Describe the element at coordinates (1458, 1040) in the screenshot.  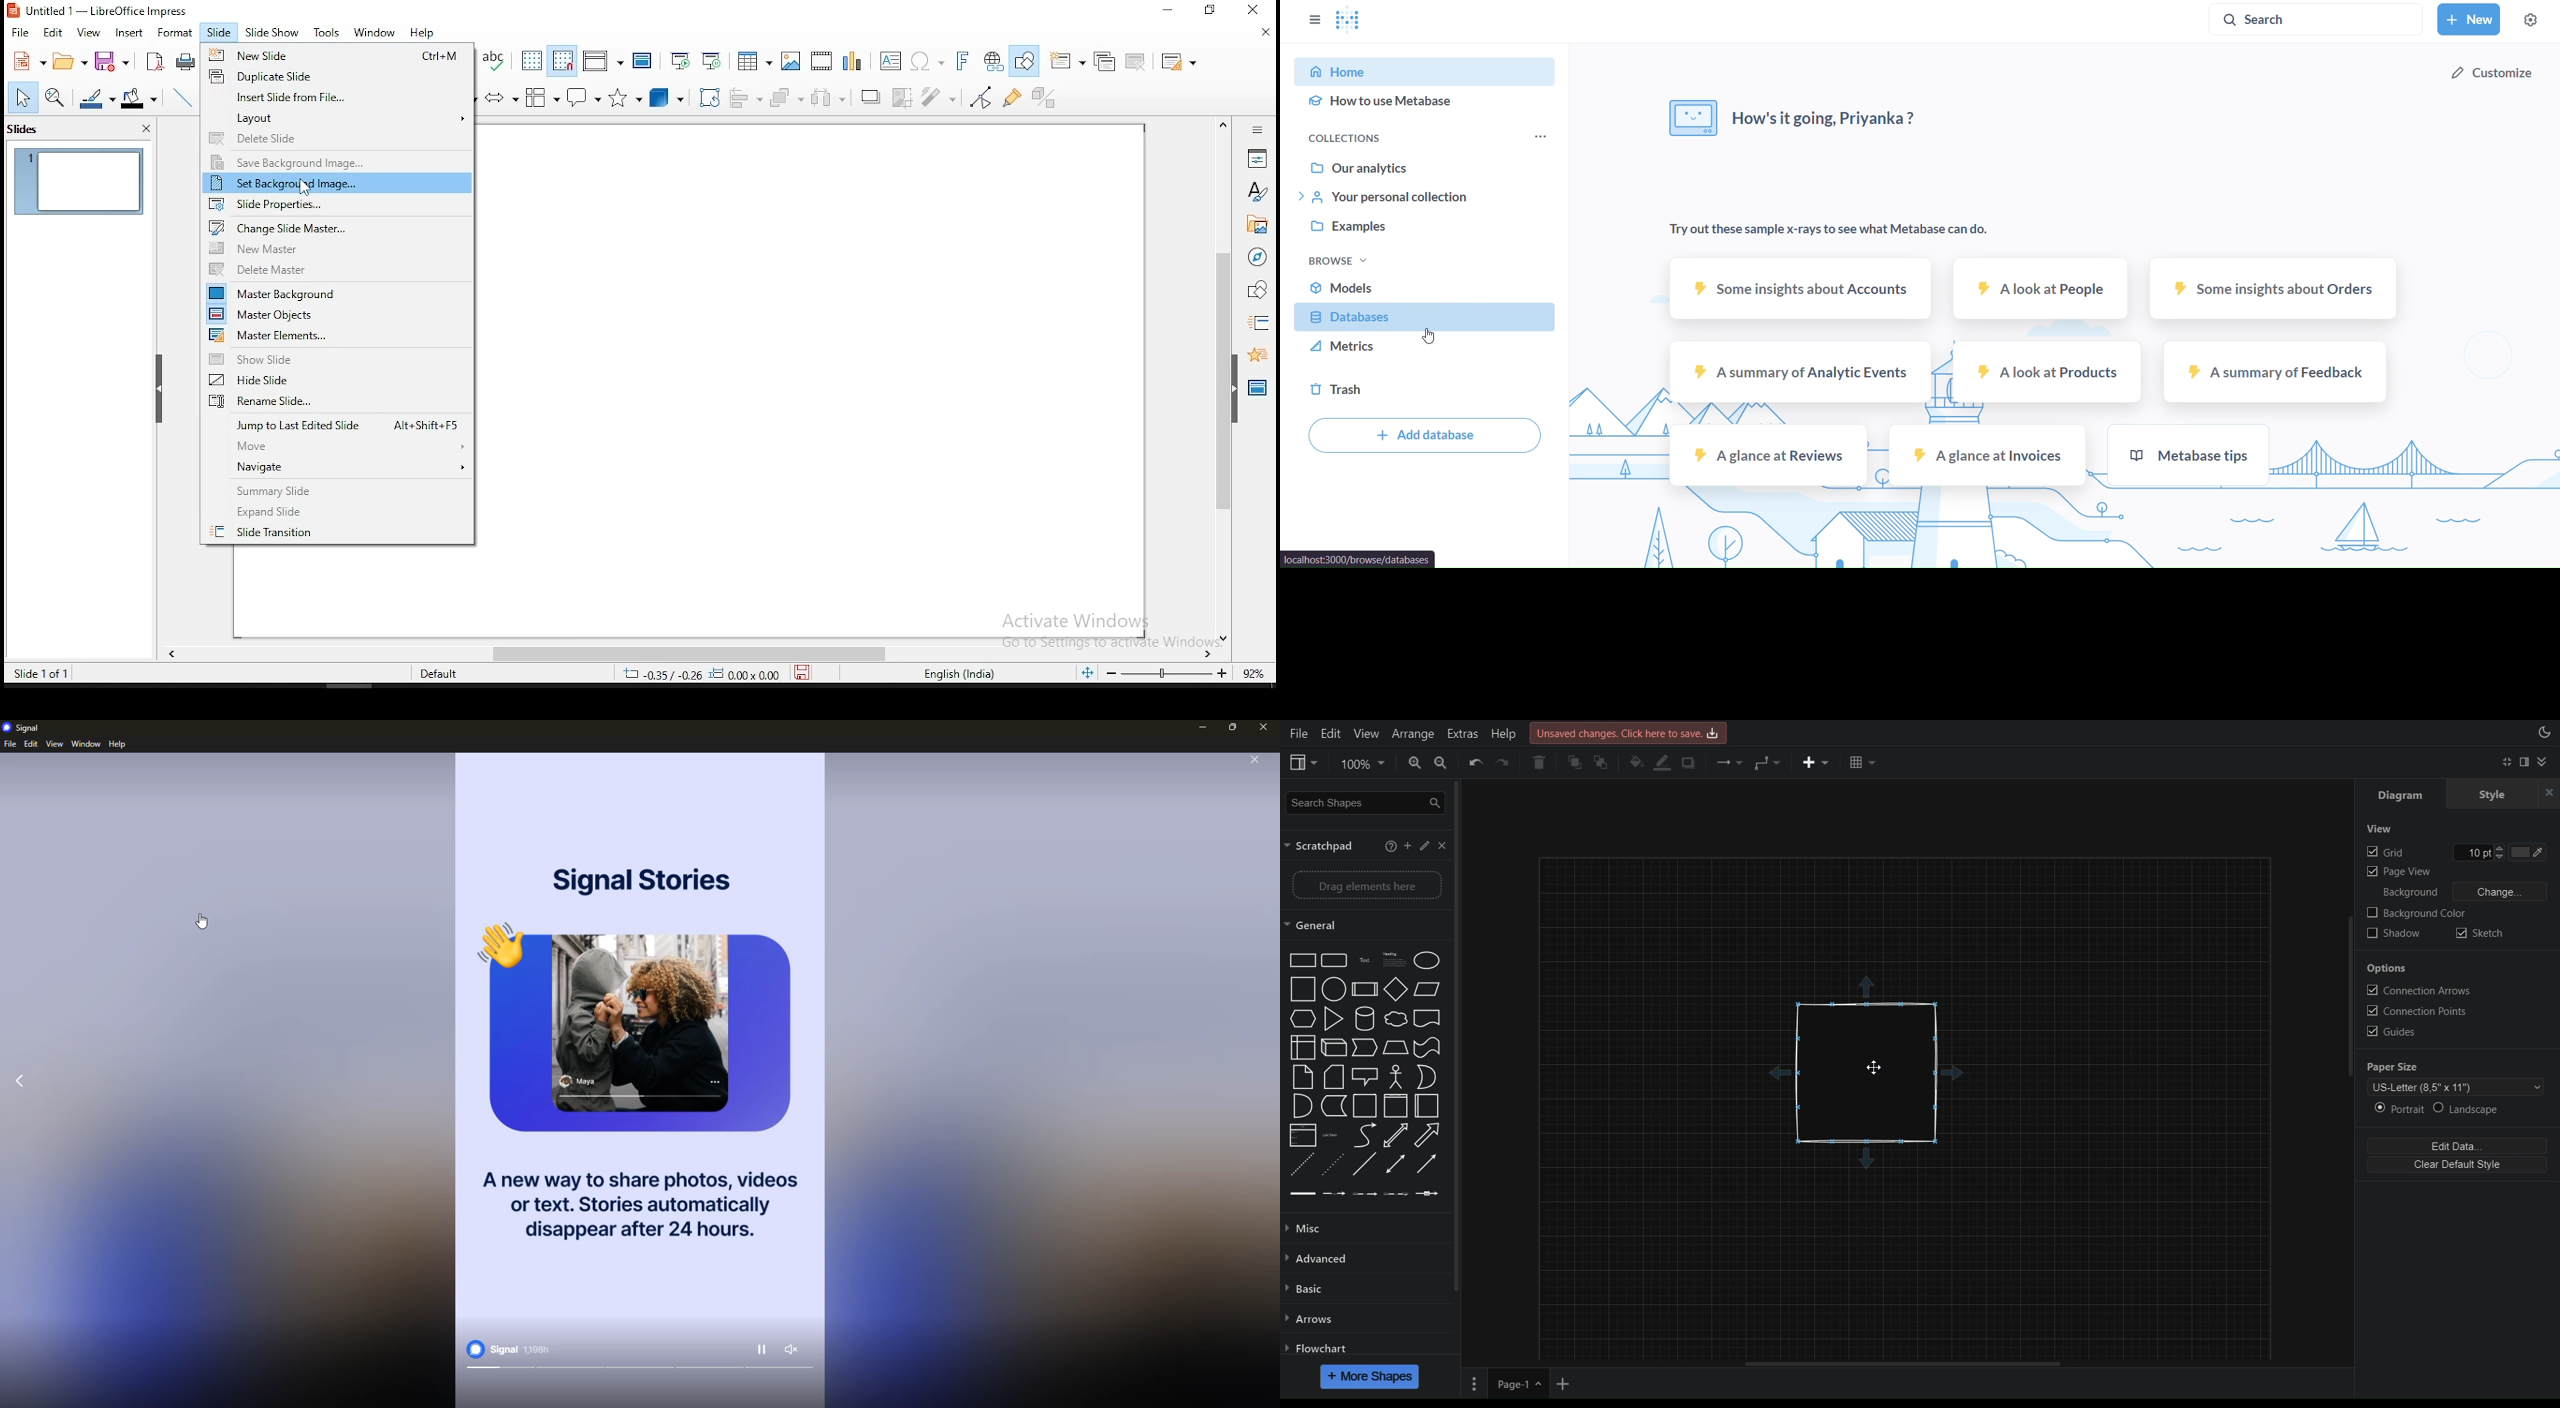
I see `Scrollbar` at that location.